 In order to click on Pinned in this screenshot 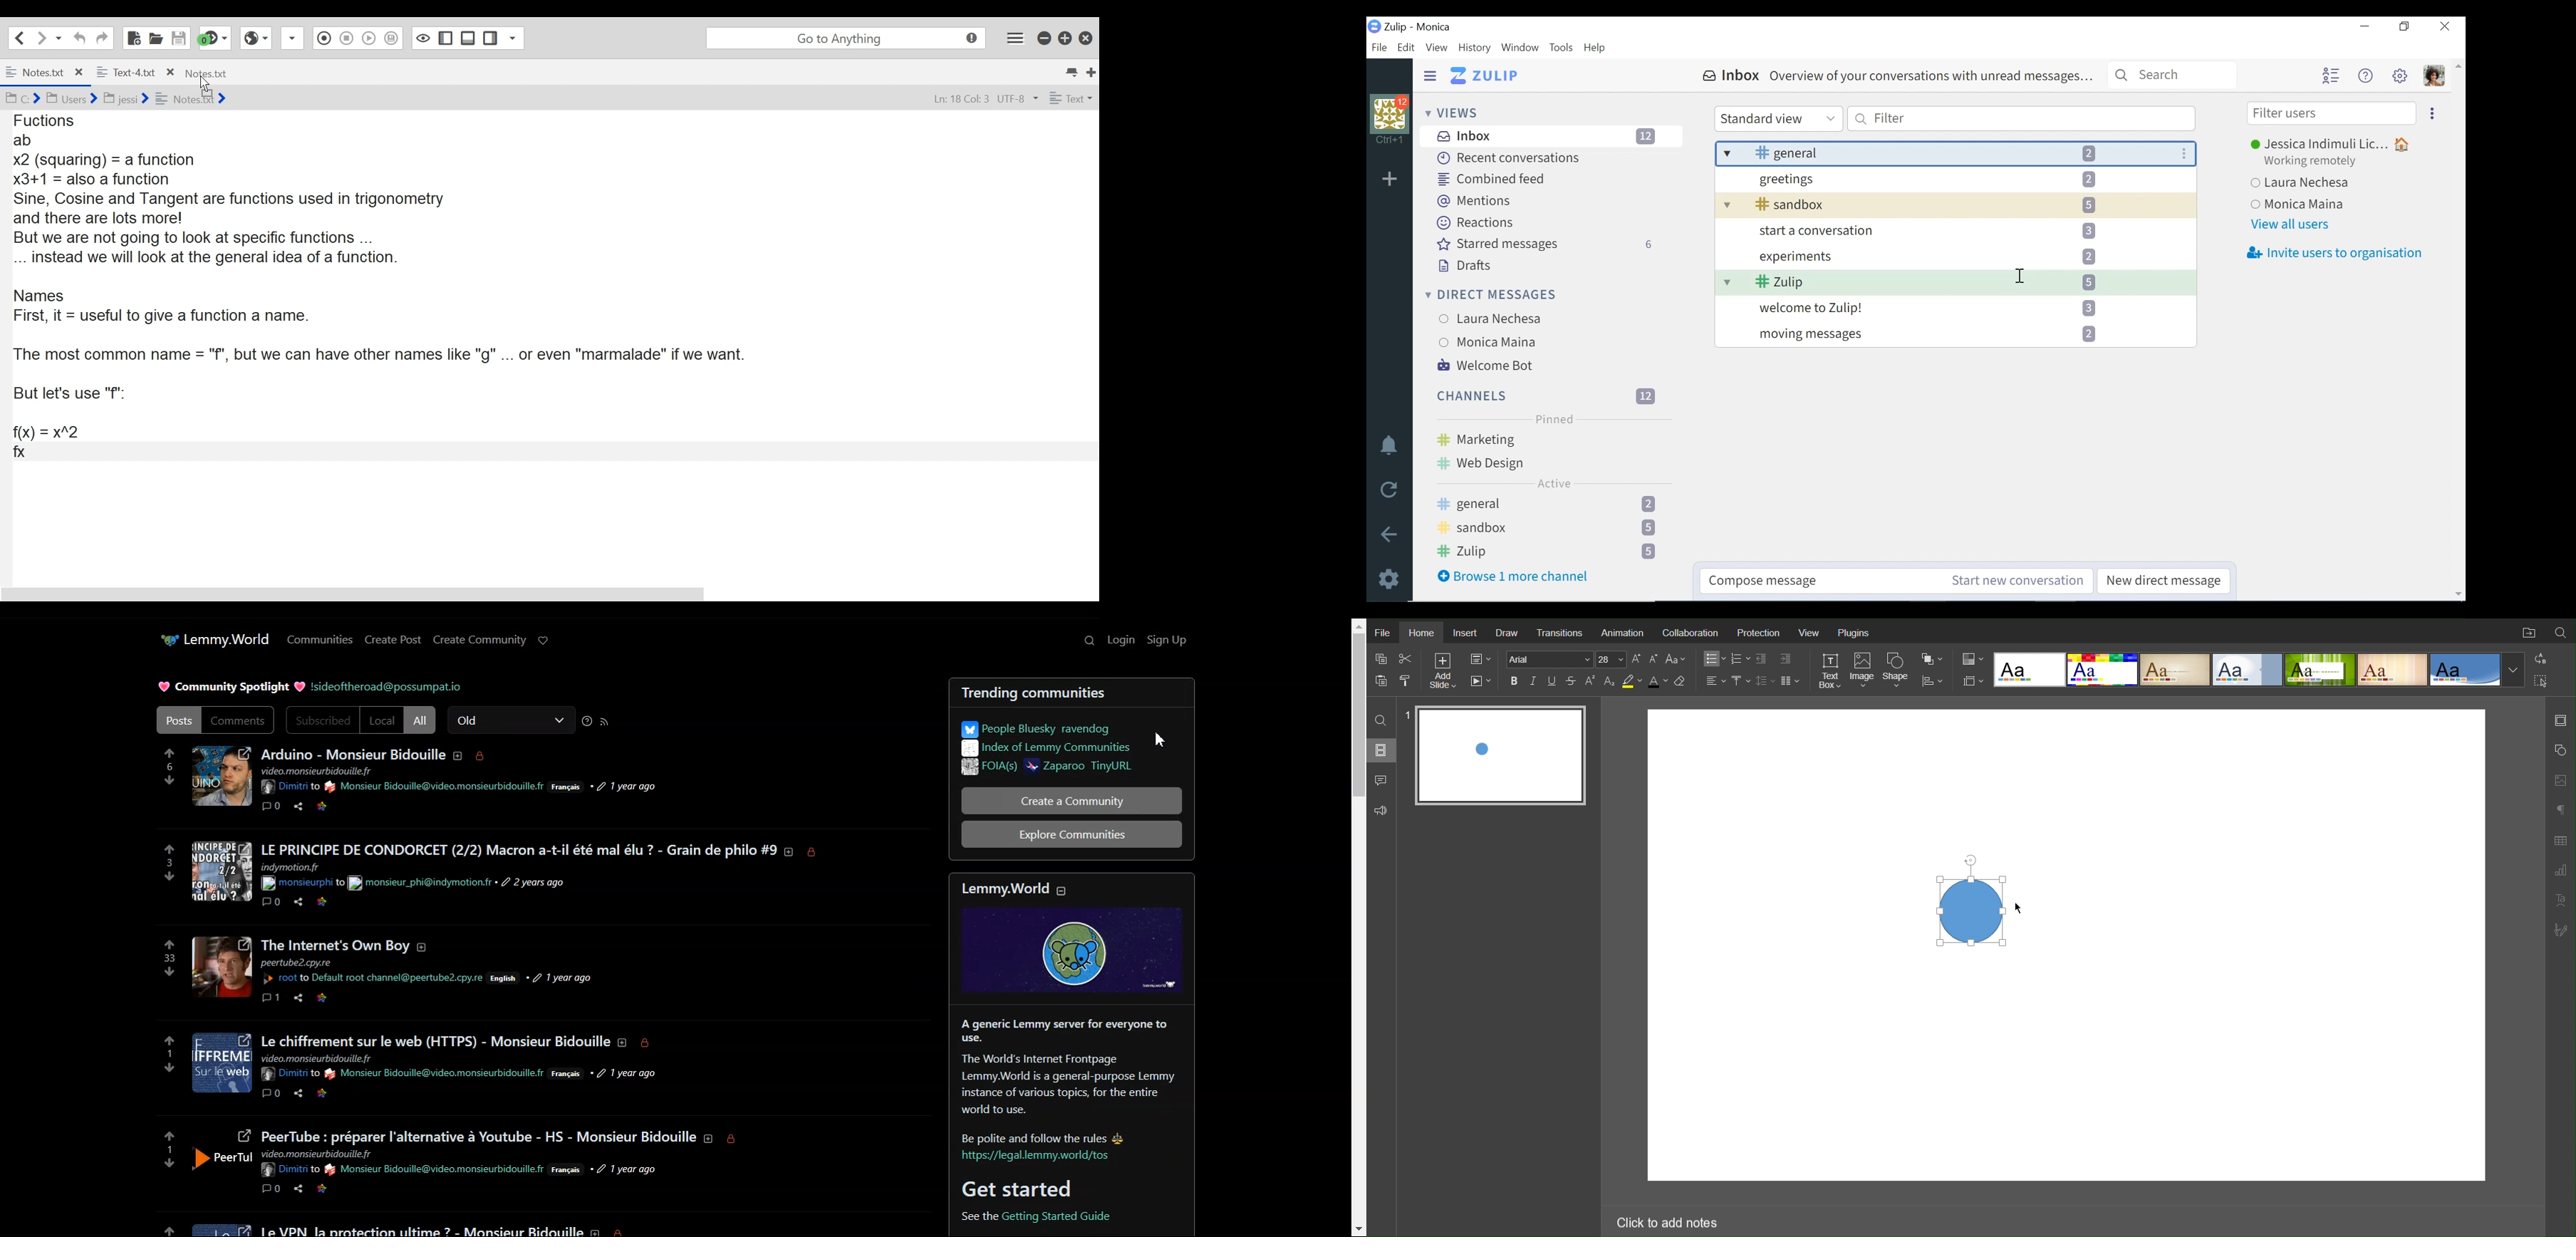, I will do `click(1558, 420)`.